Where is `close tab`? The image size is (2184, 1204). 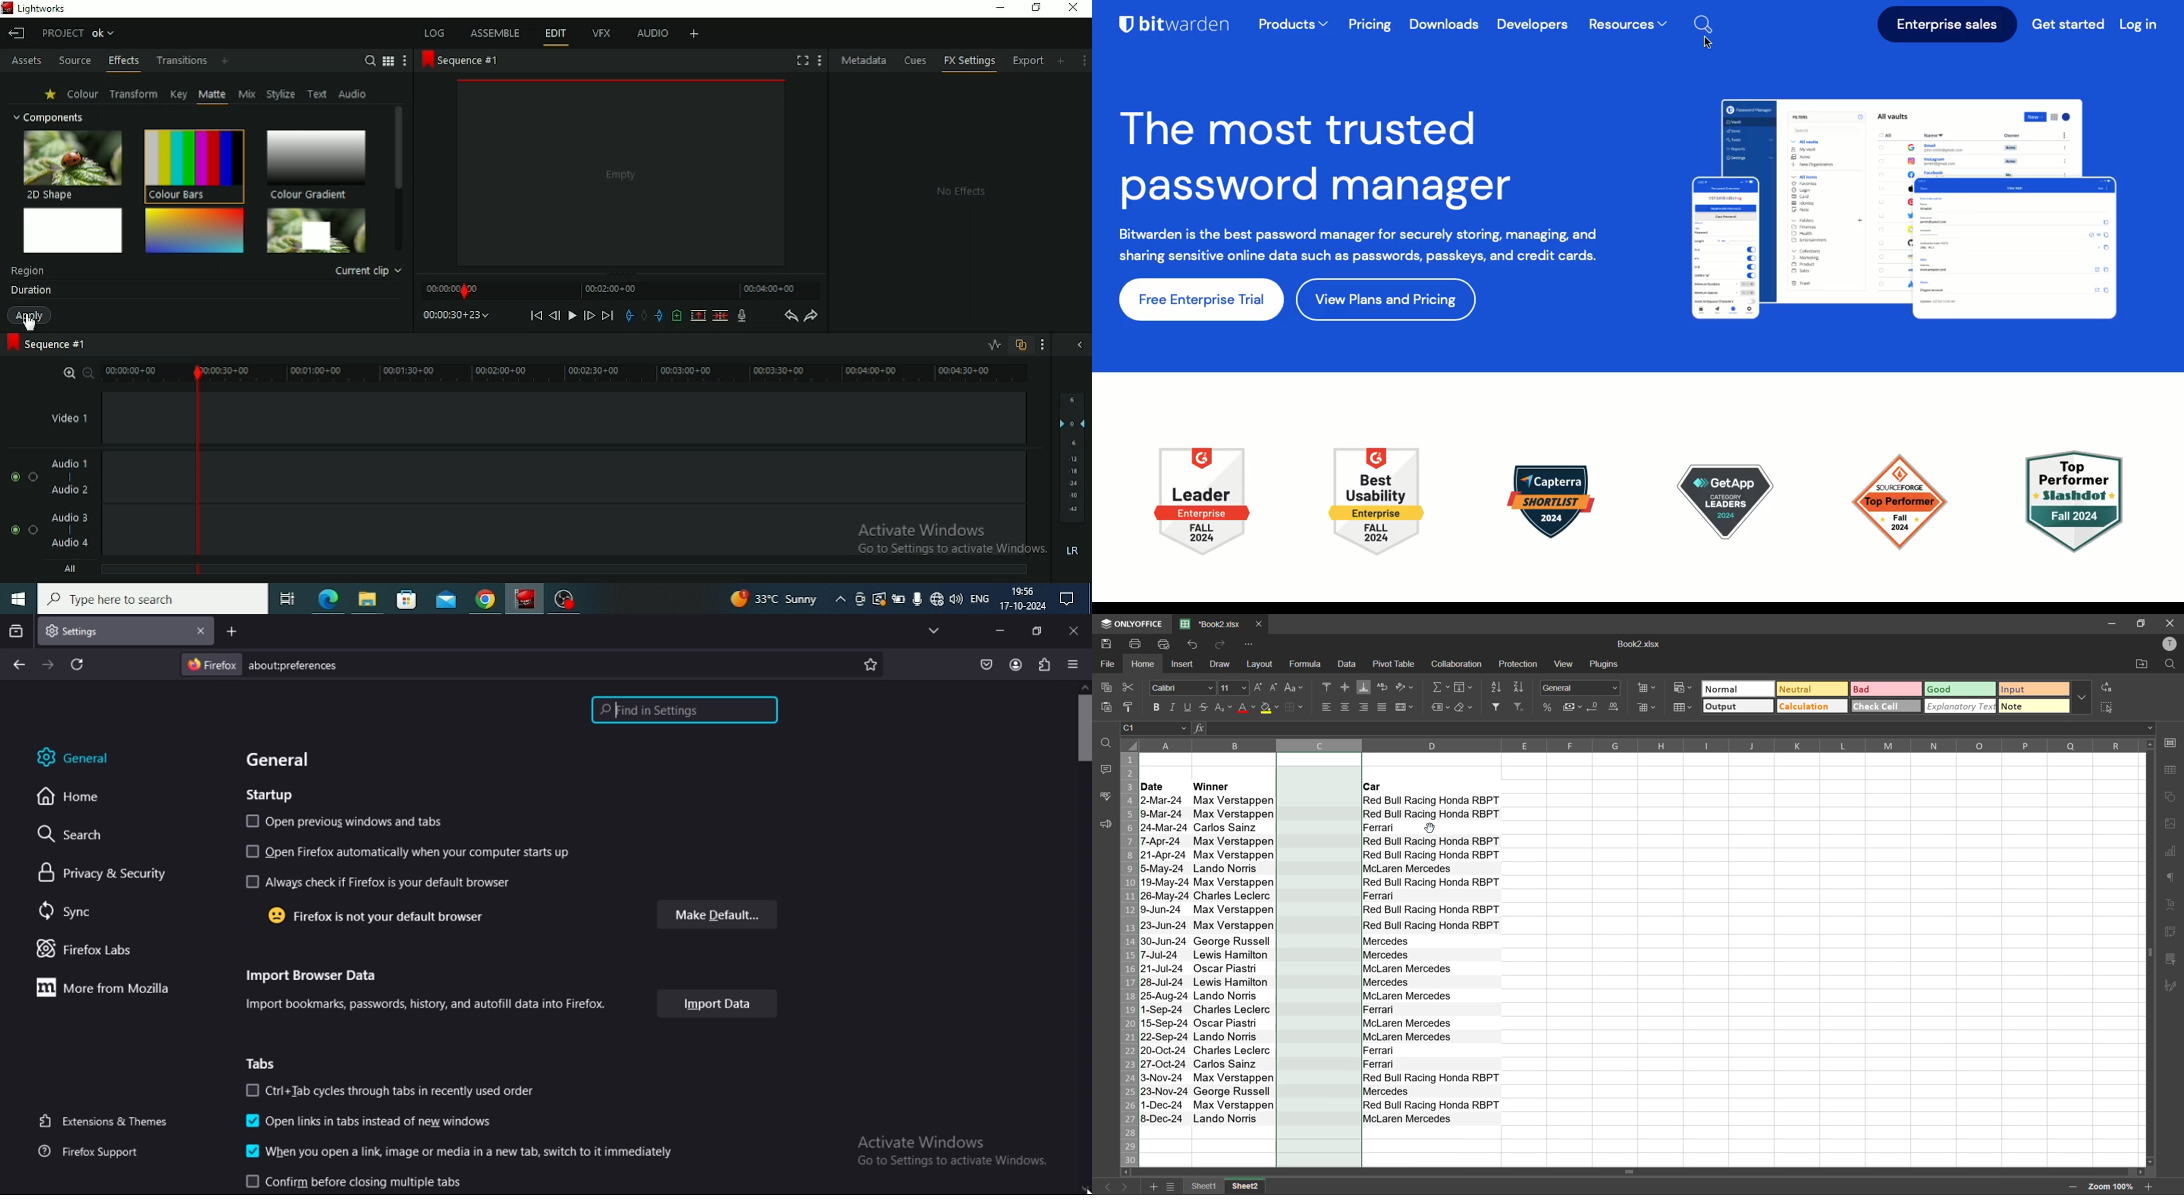
close tab is located at coordinates (198, 631).